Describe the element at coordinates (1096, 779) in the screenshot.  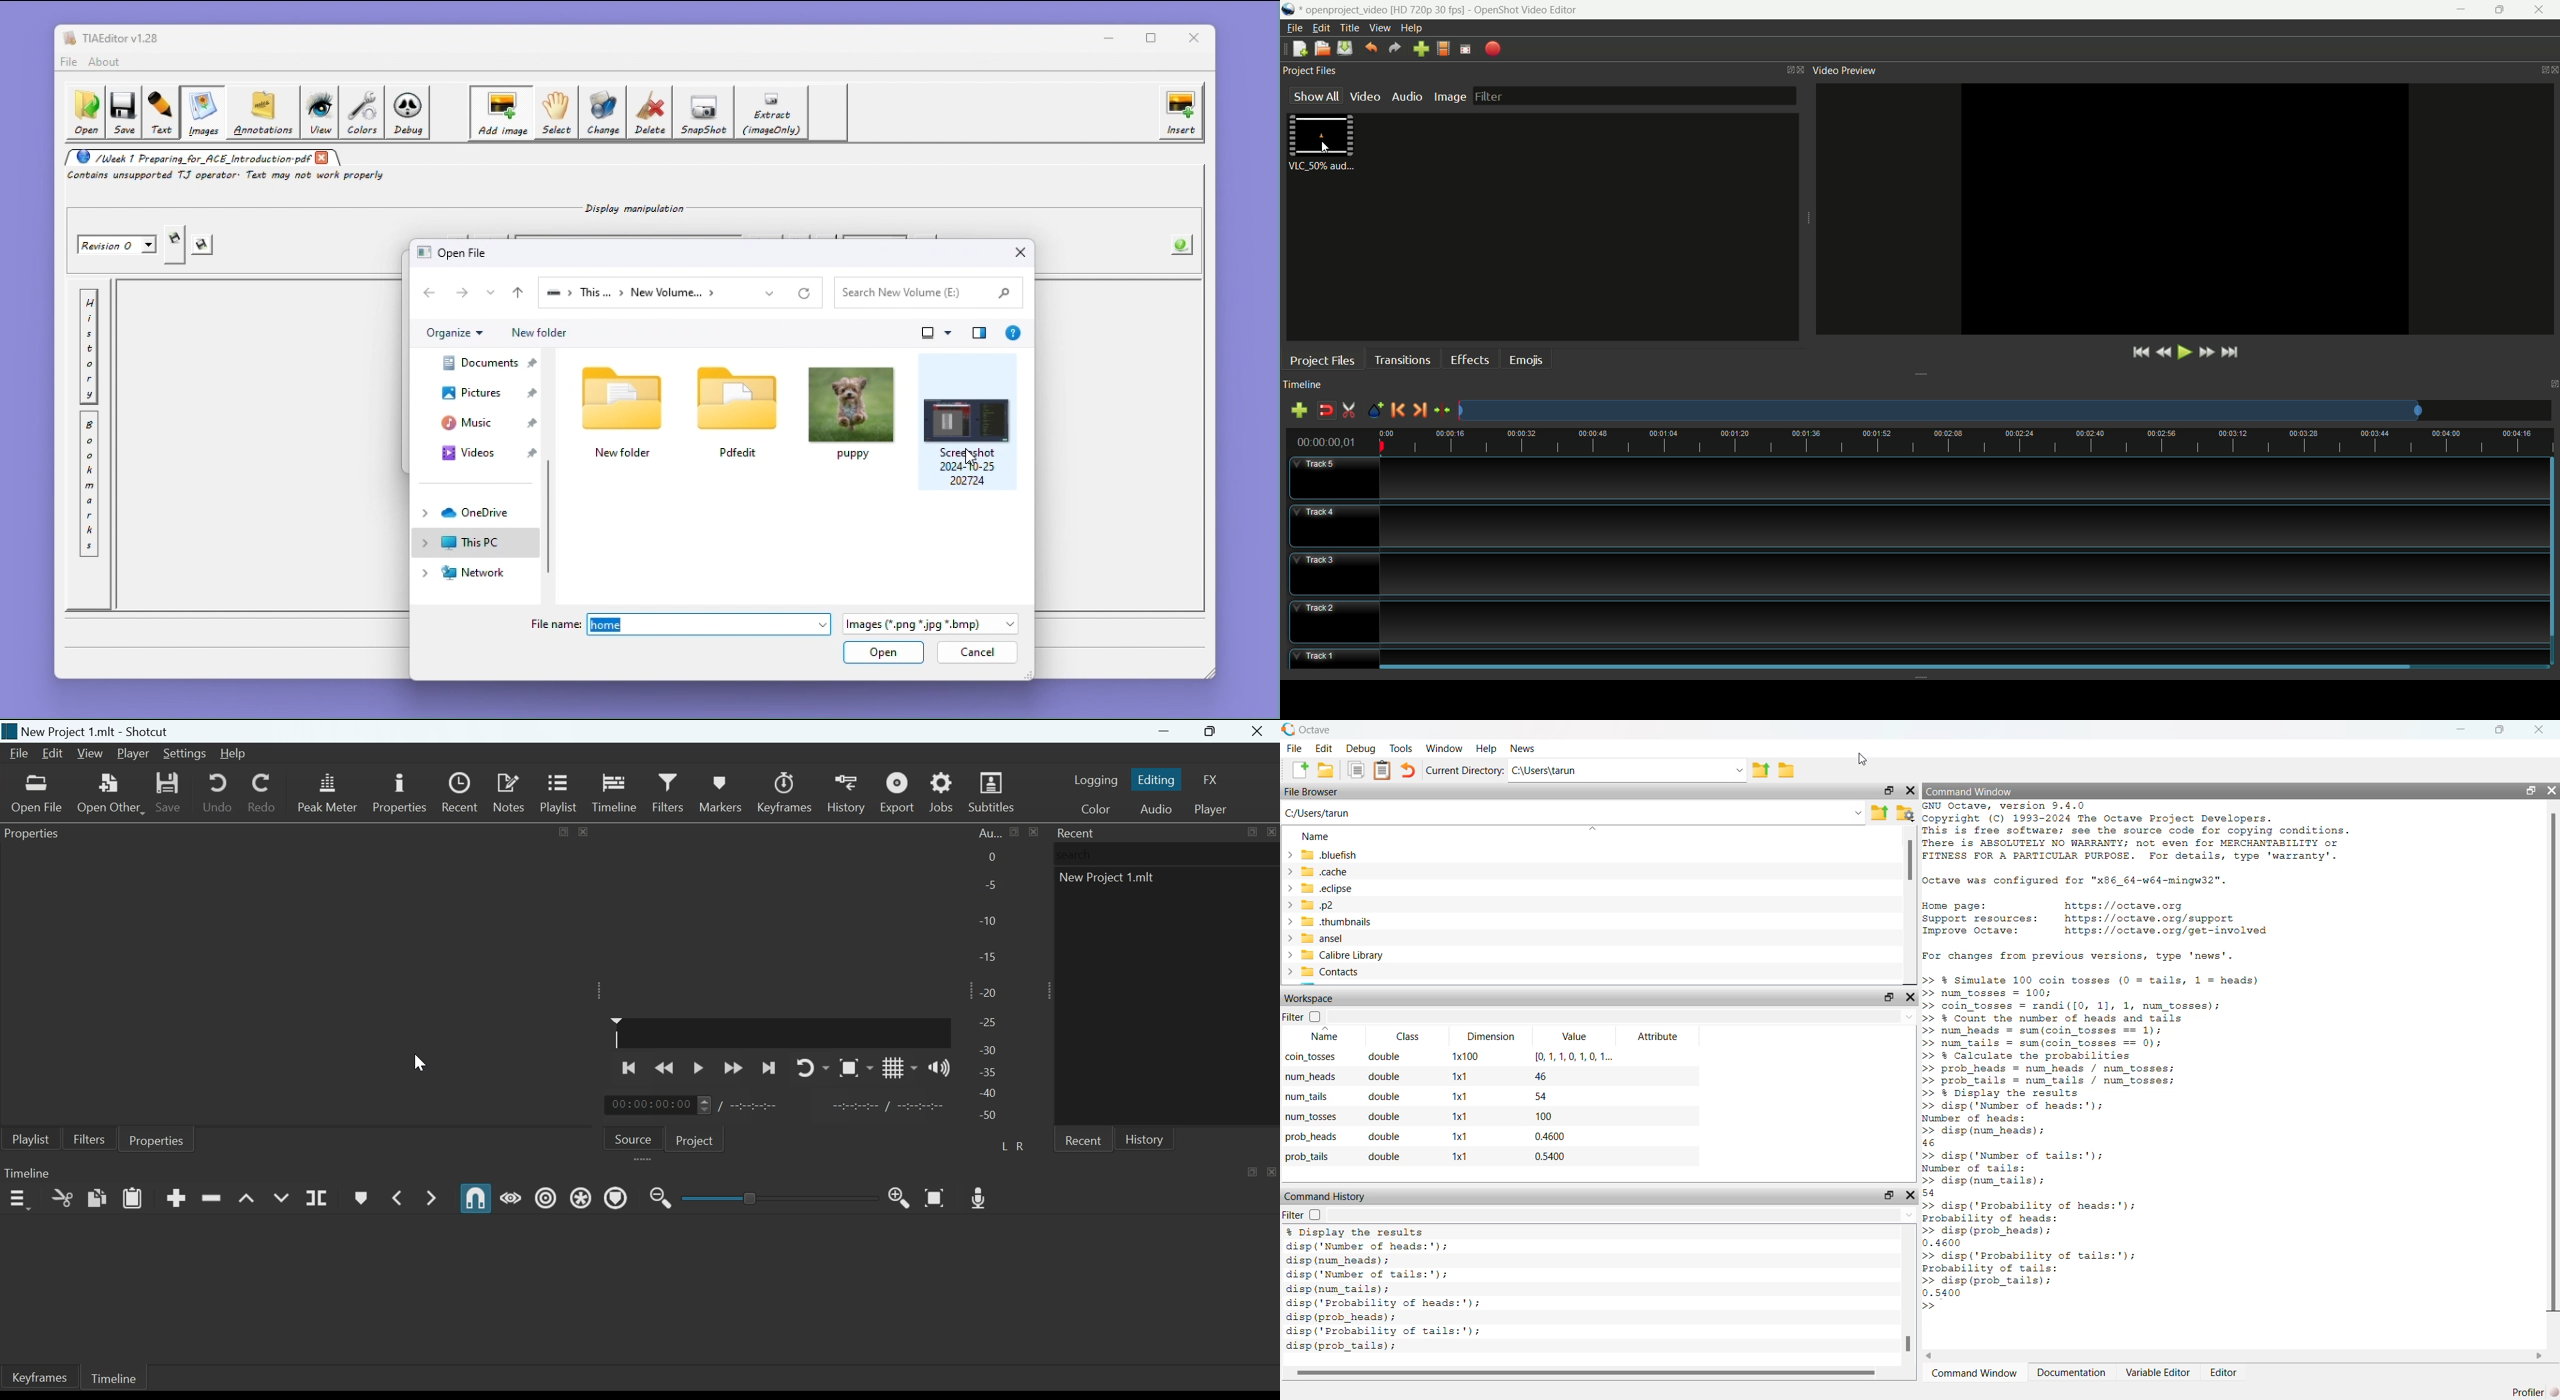
I see `Switch to the Logging layout` at that location.